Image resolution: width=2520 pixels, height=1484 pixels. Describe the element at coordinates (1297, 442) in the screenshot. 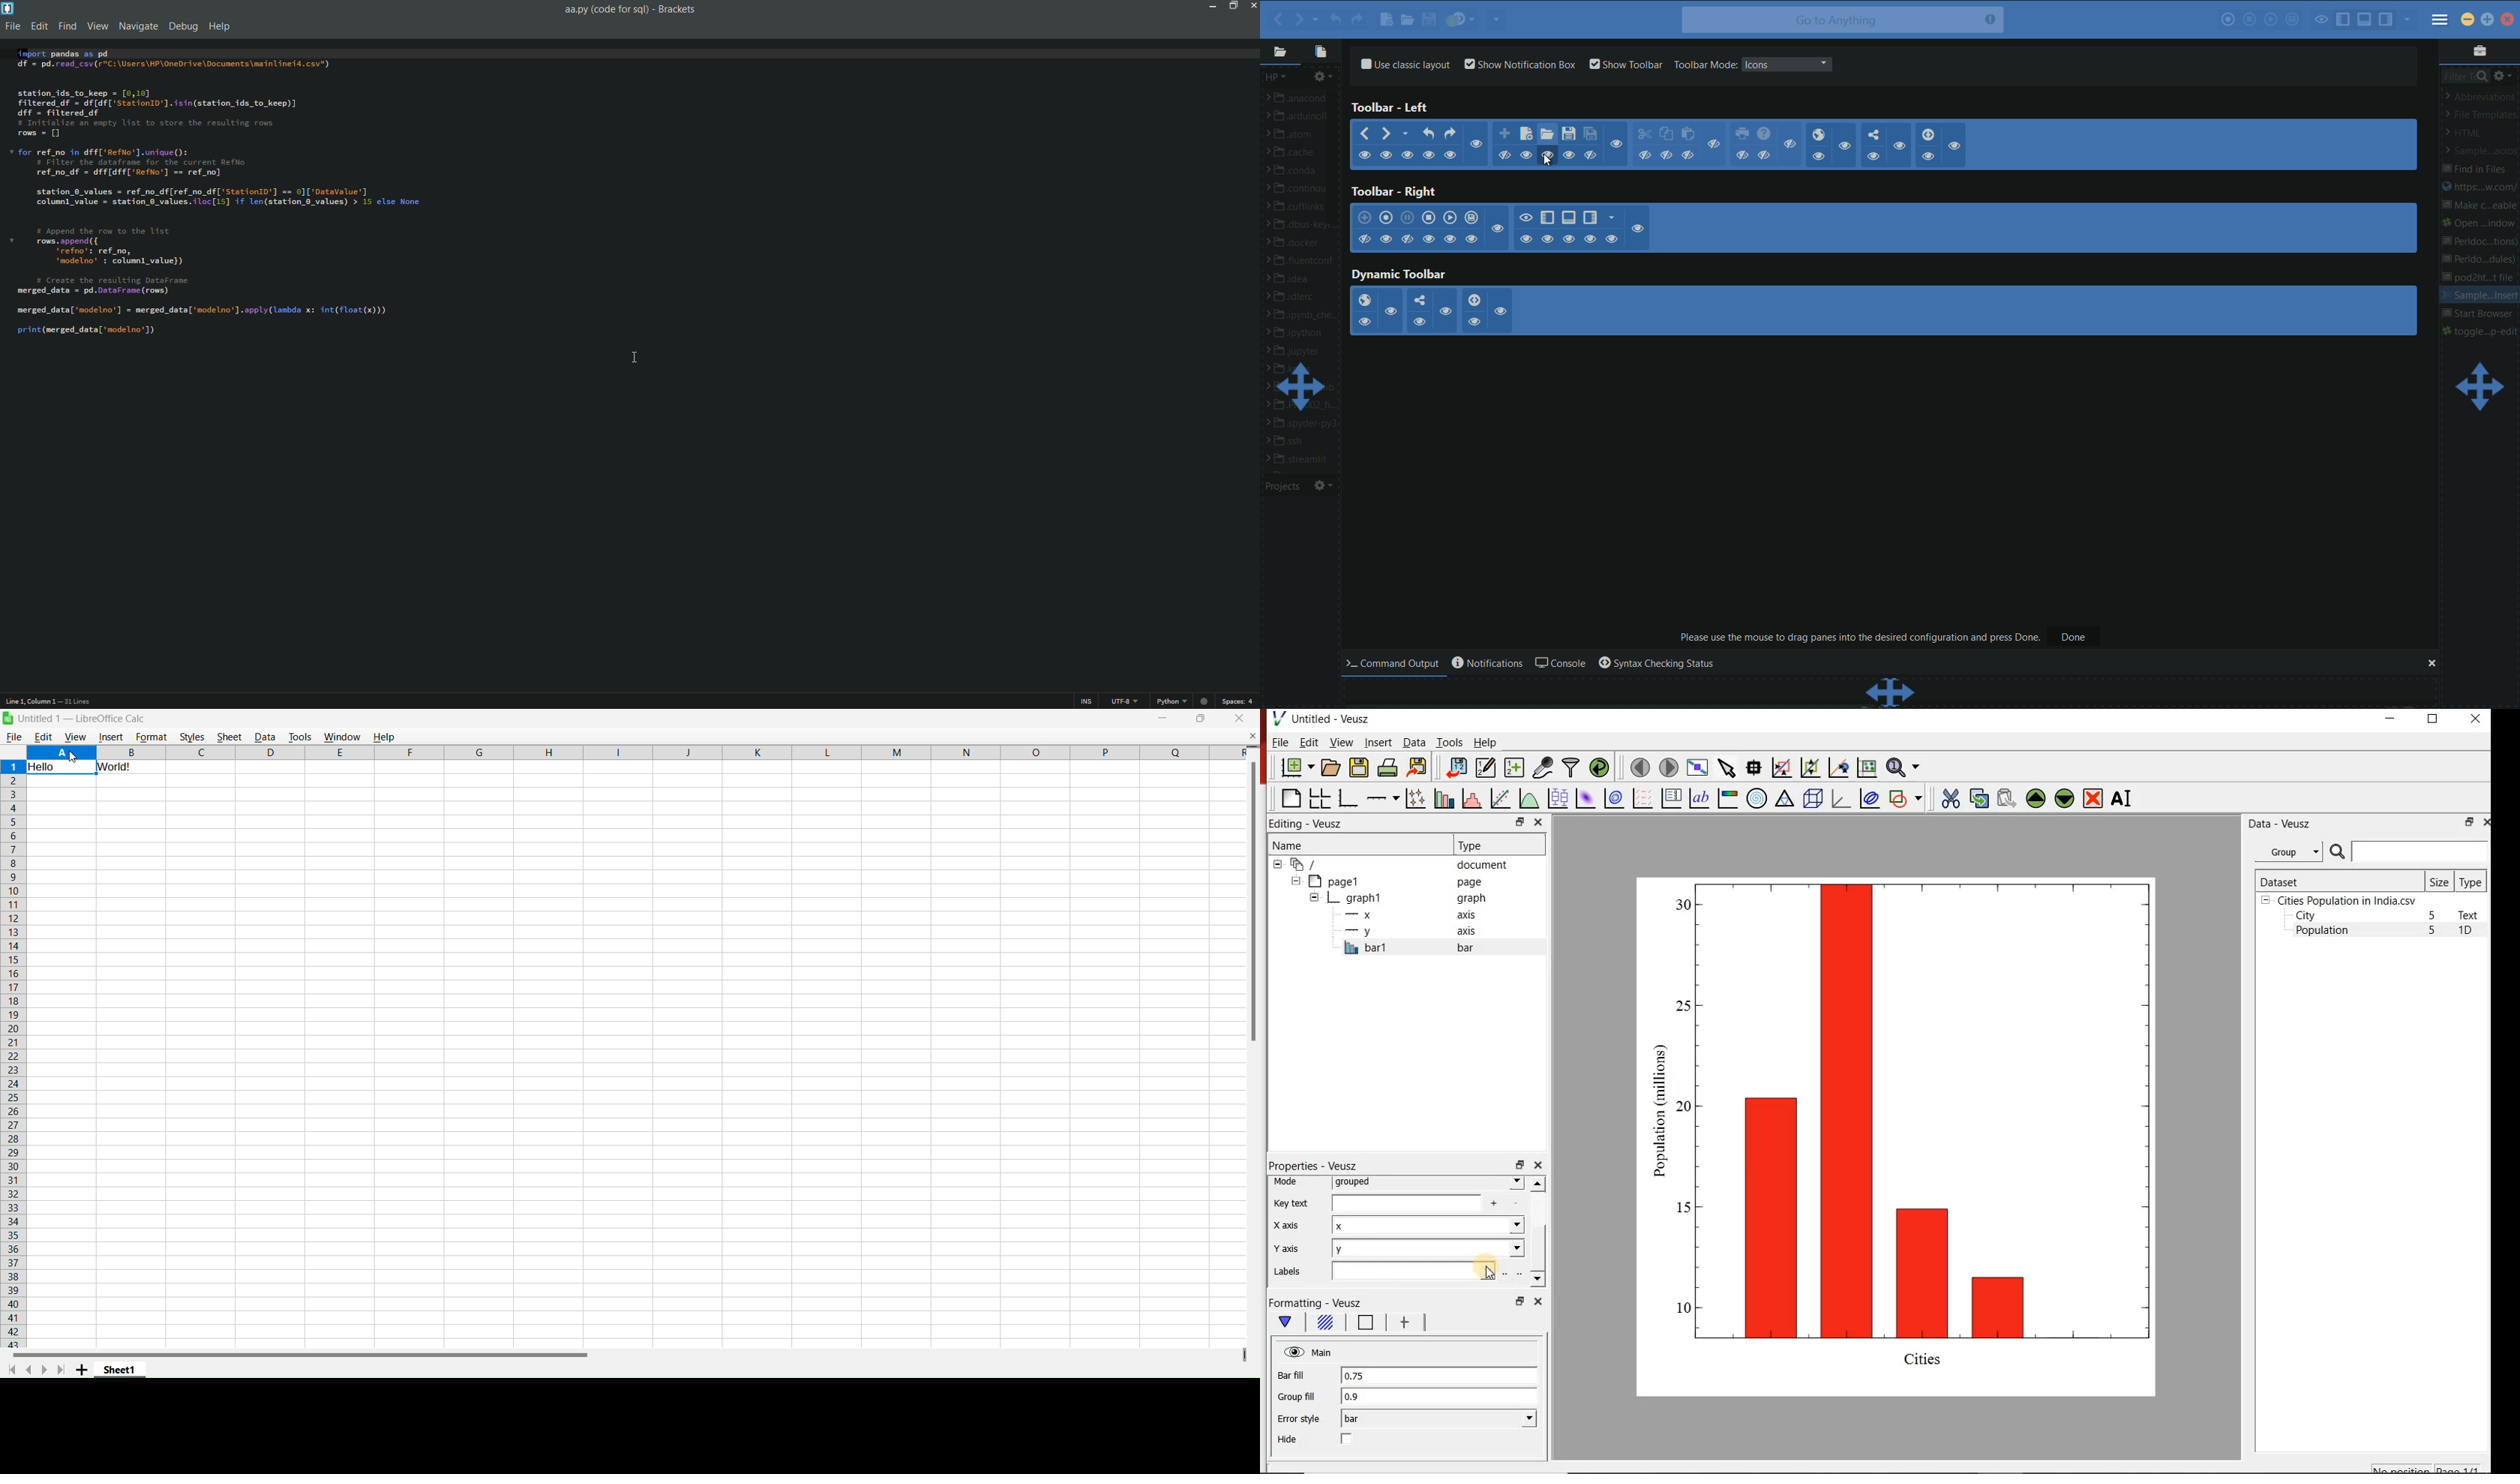

I see `.SSH` at that location.